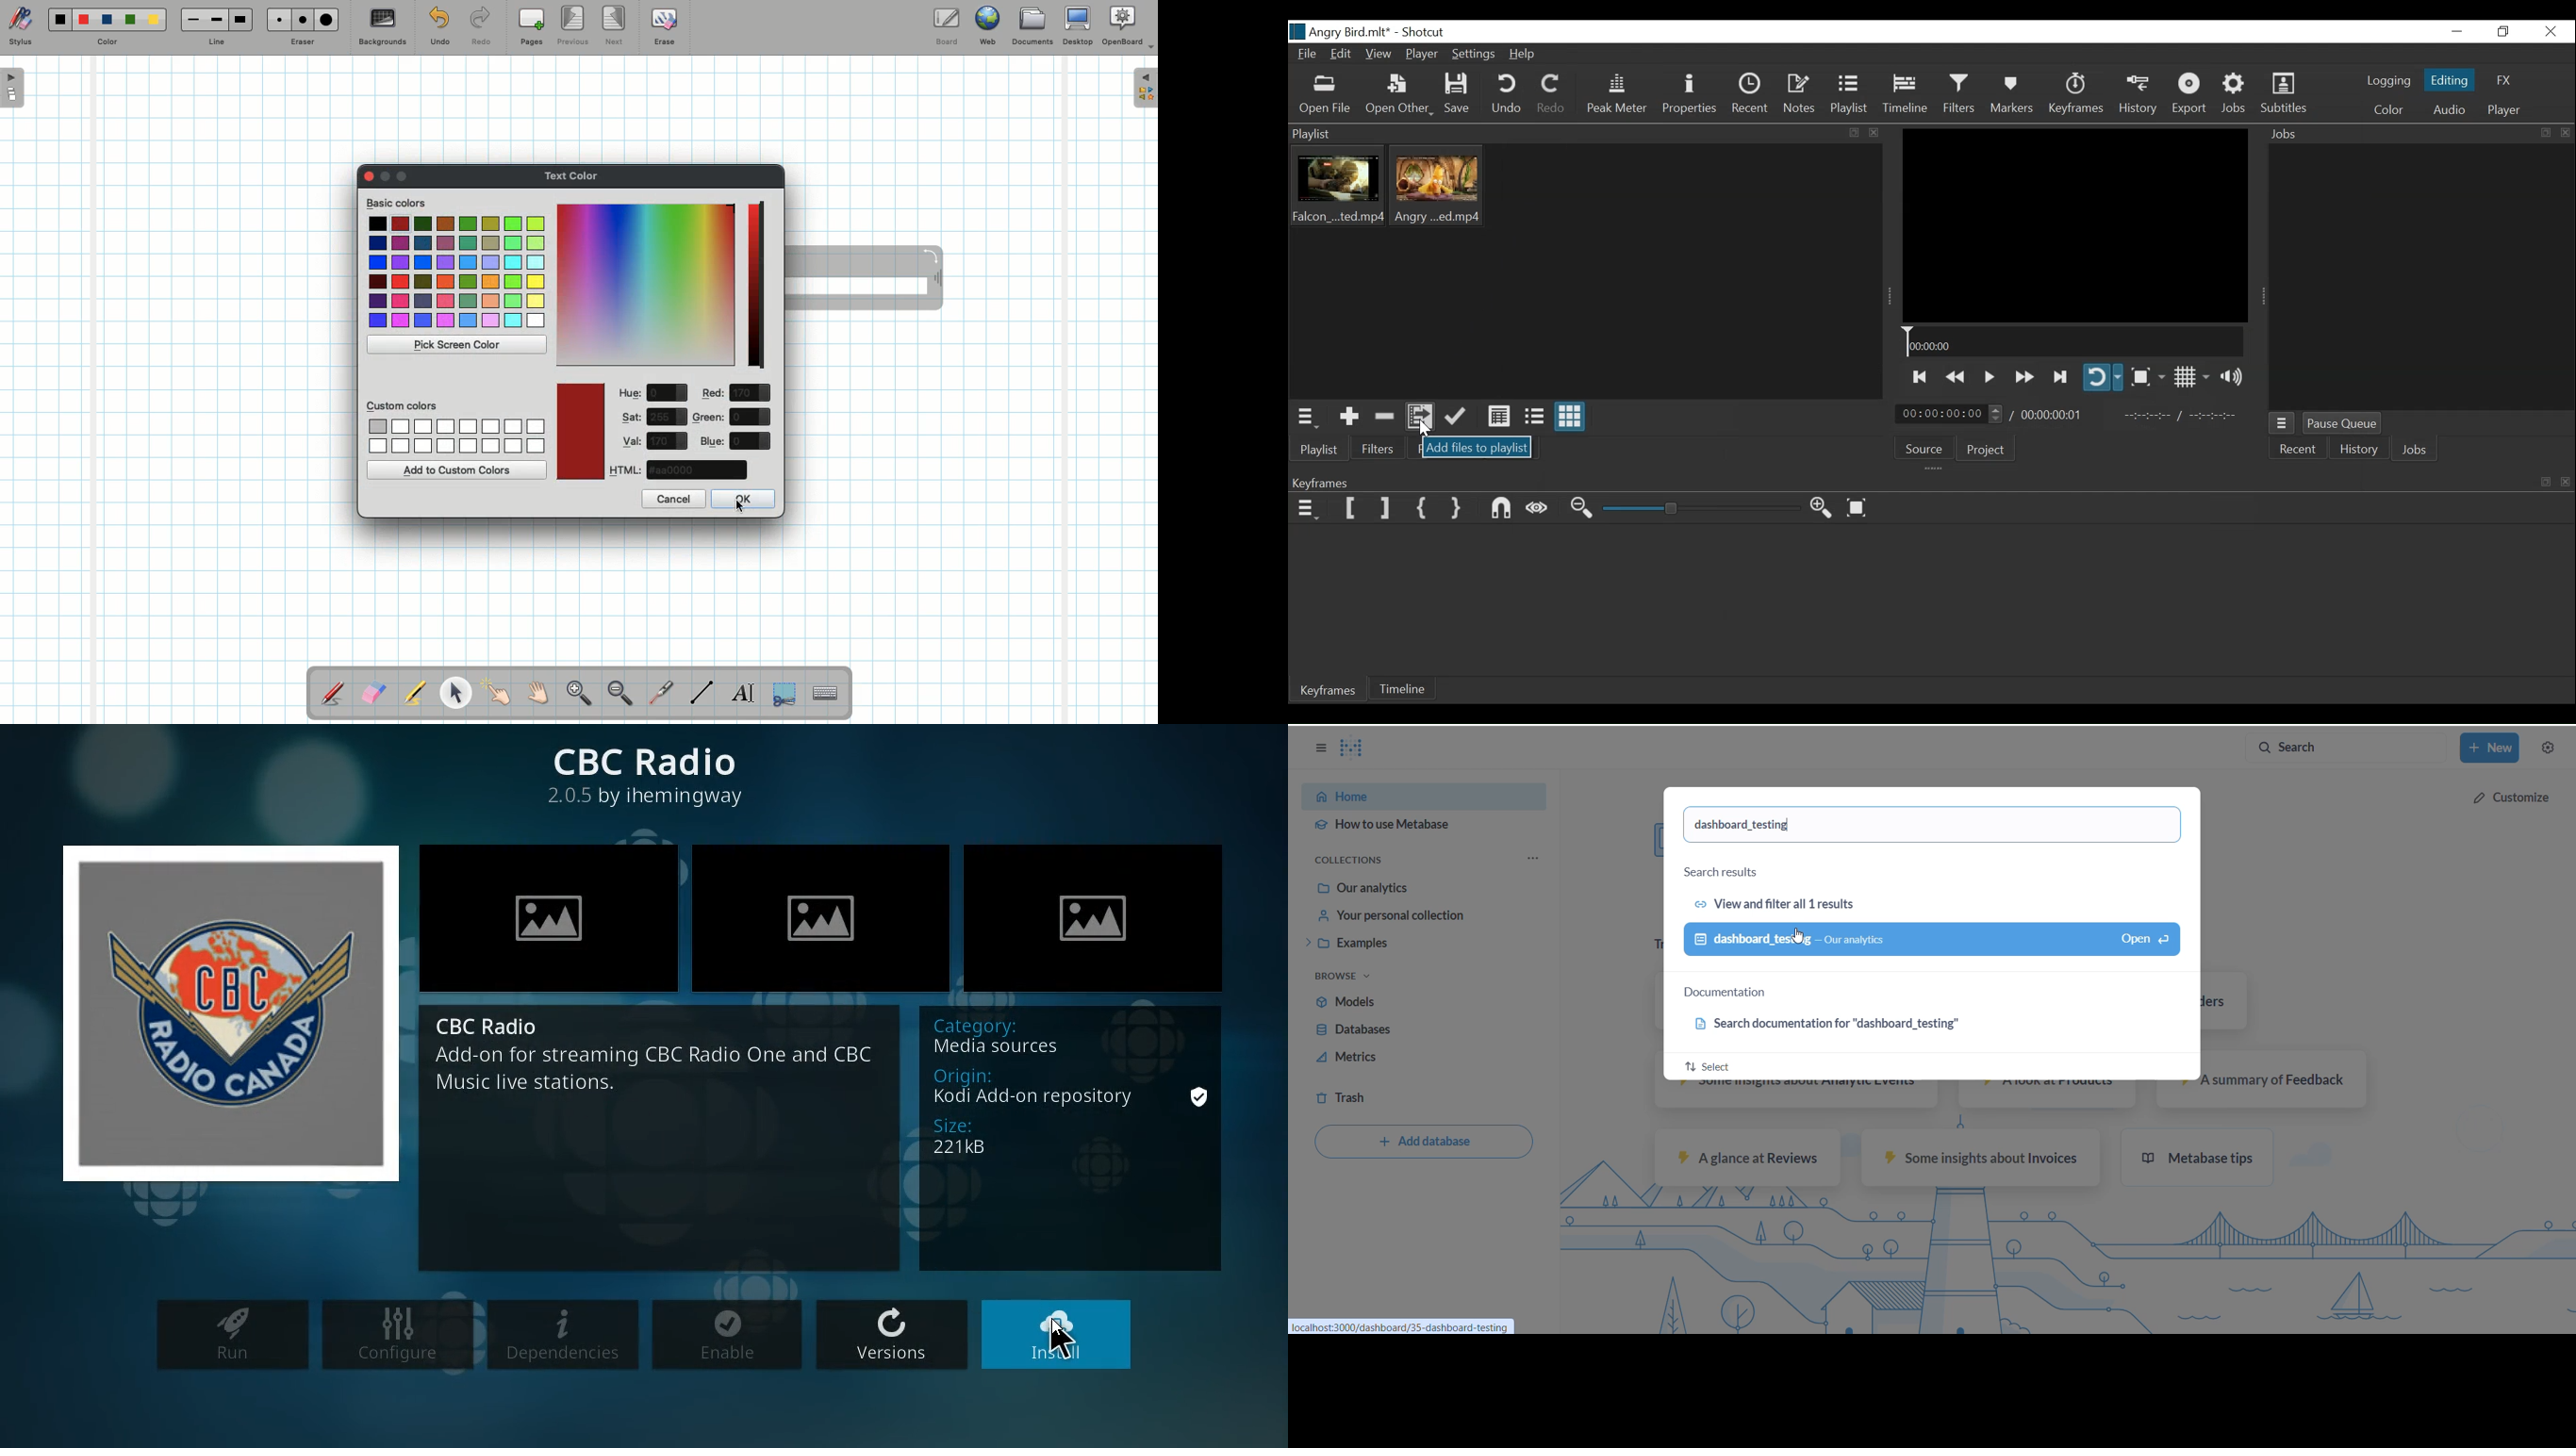  Describe the element at coordinates (455, 693) in the screenshot. I see `Pointer` at that location.